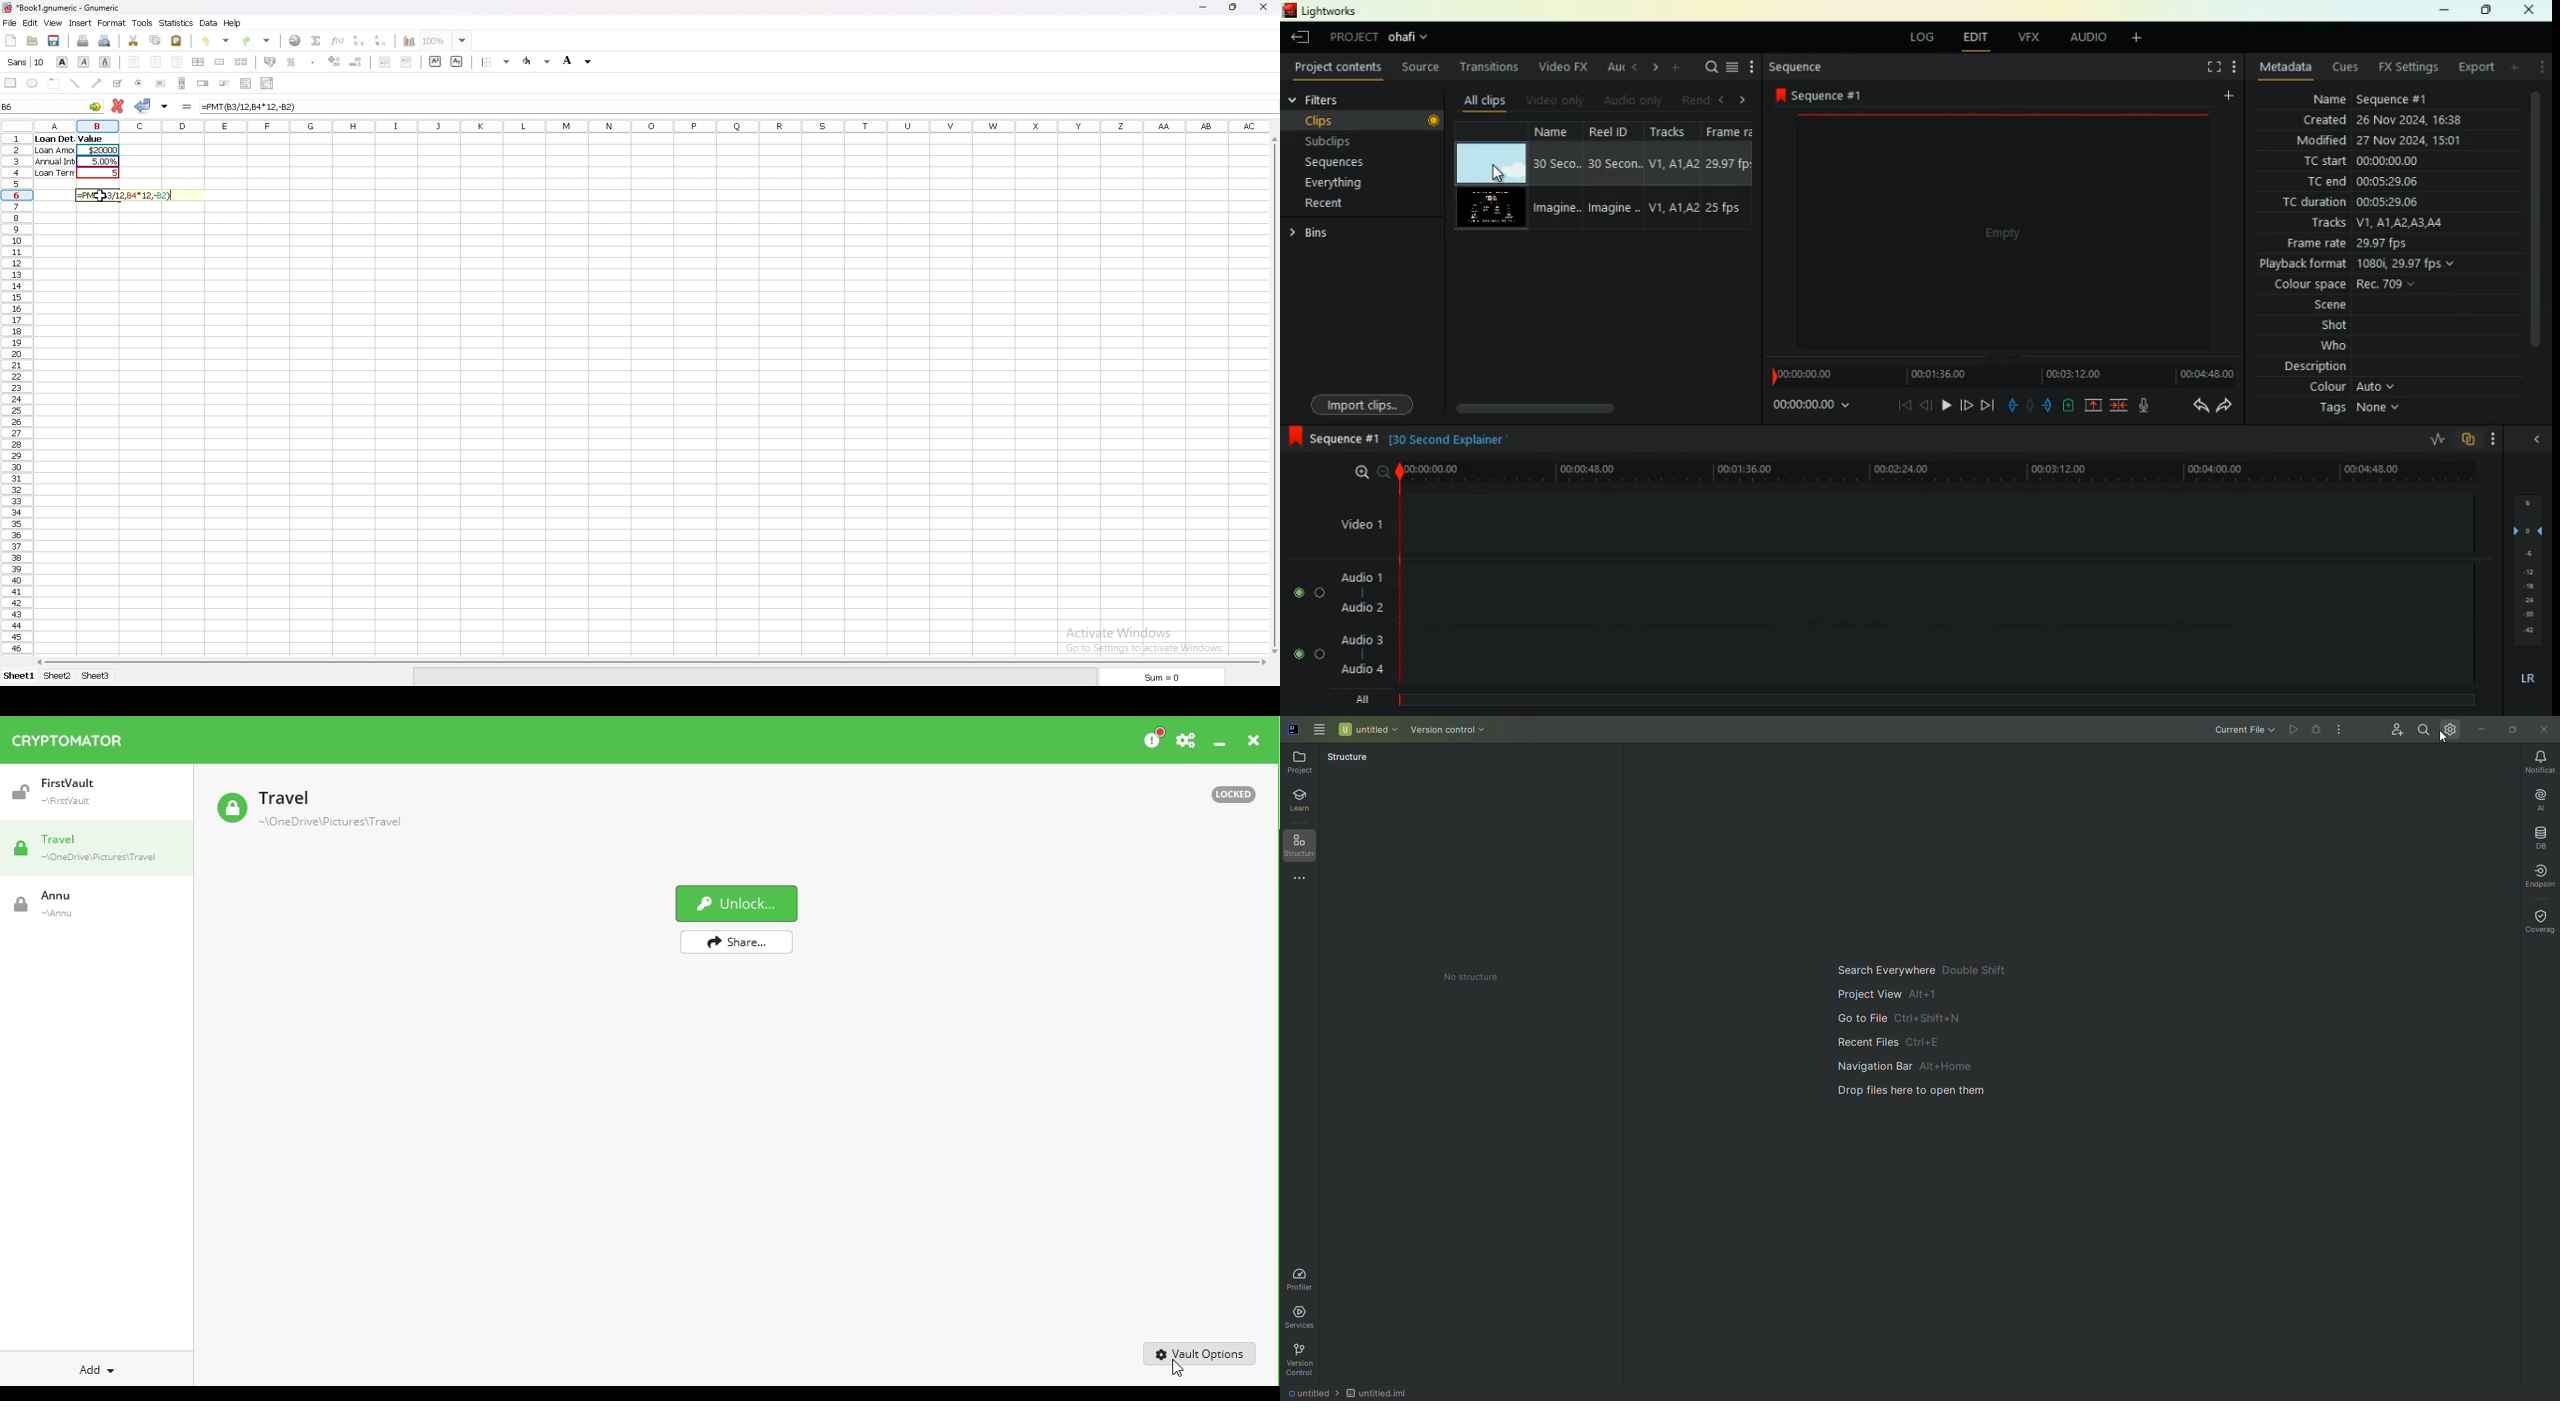 The height and width of the screenshot is (1428, 2576). I want to click on print, so click(84, 40).